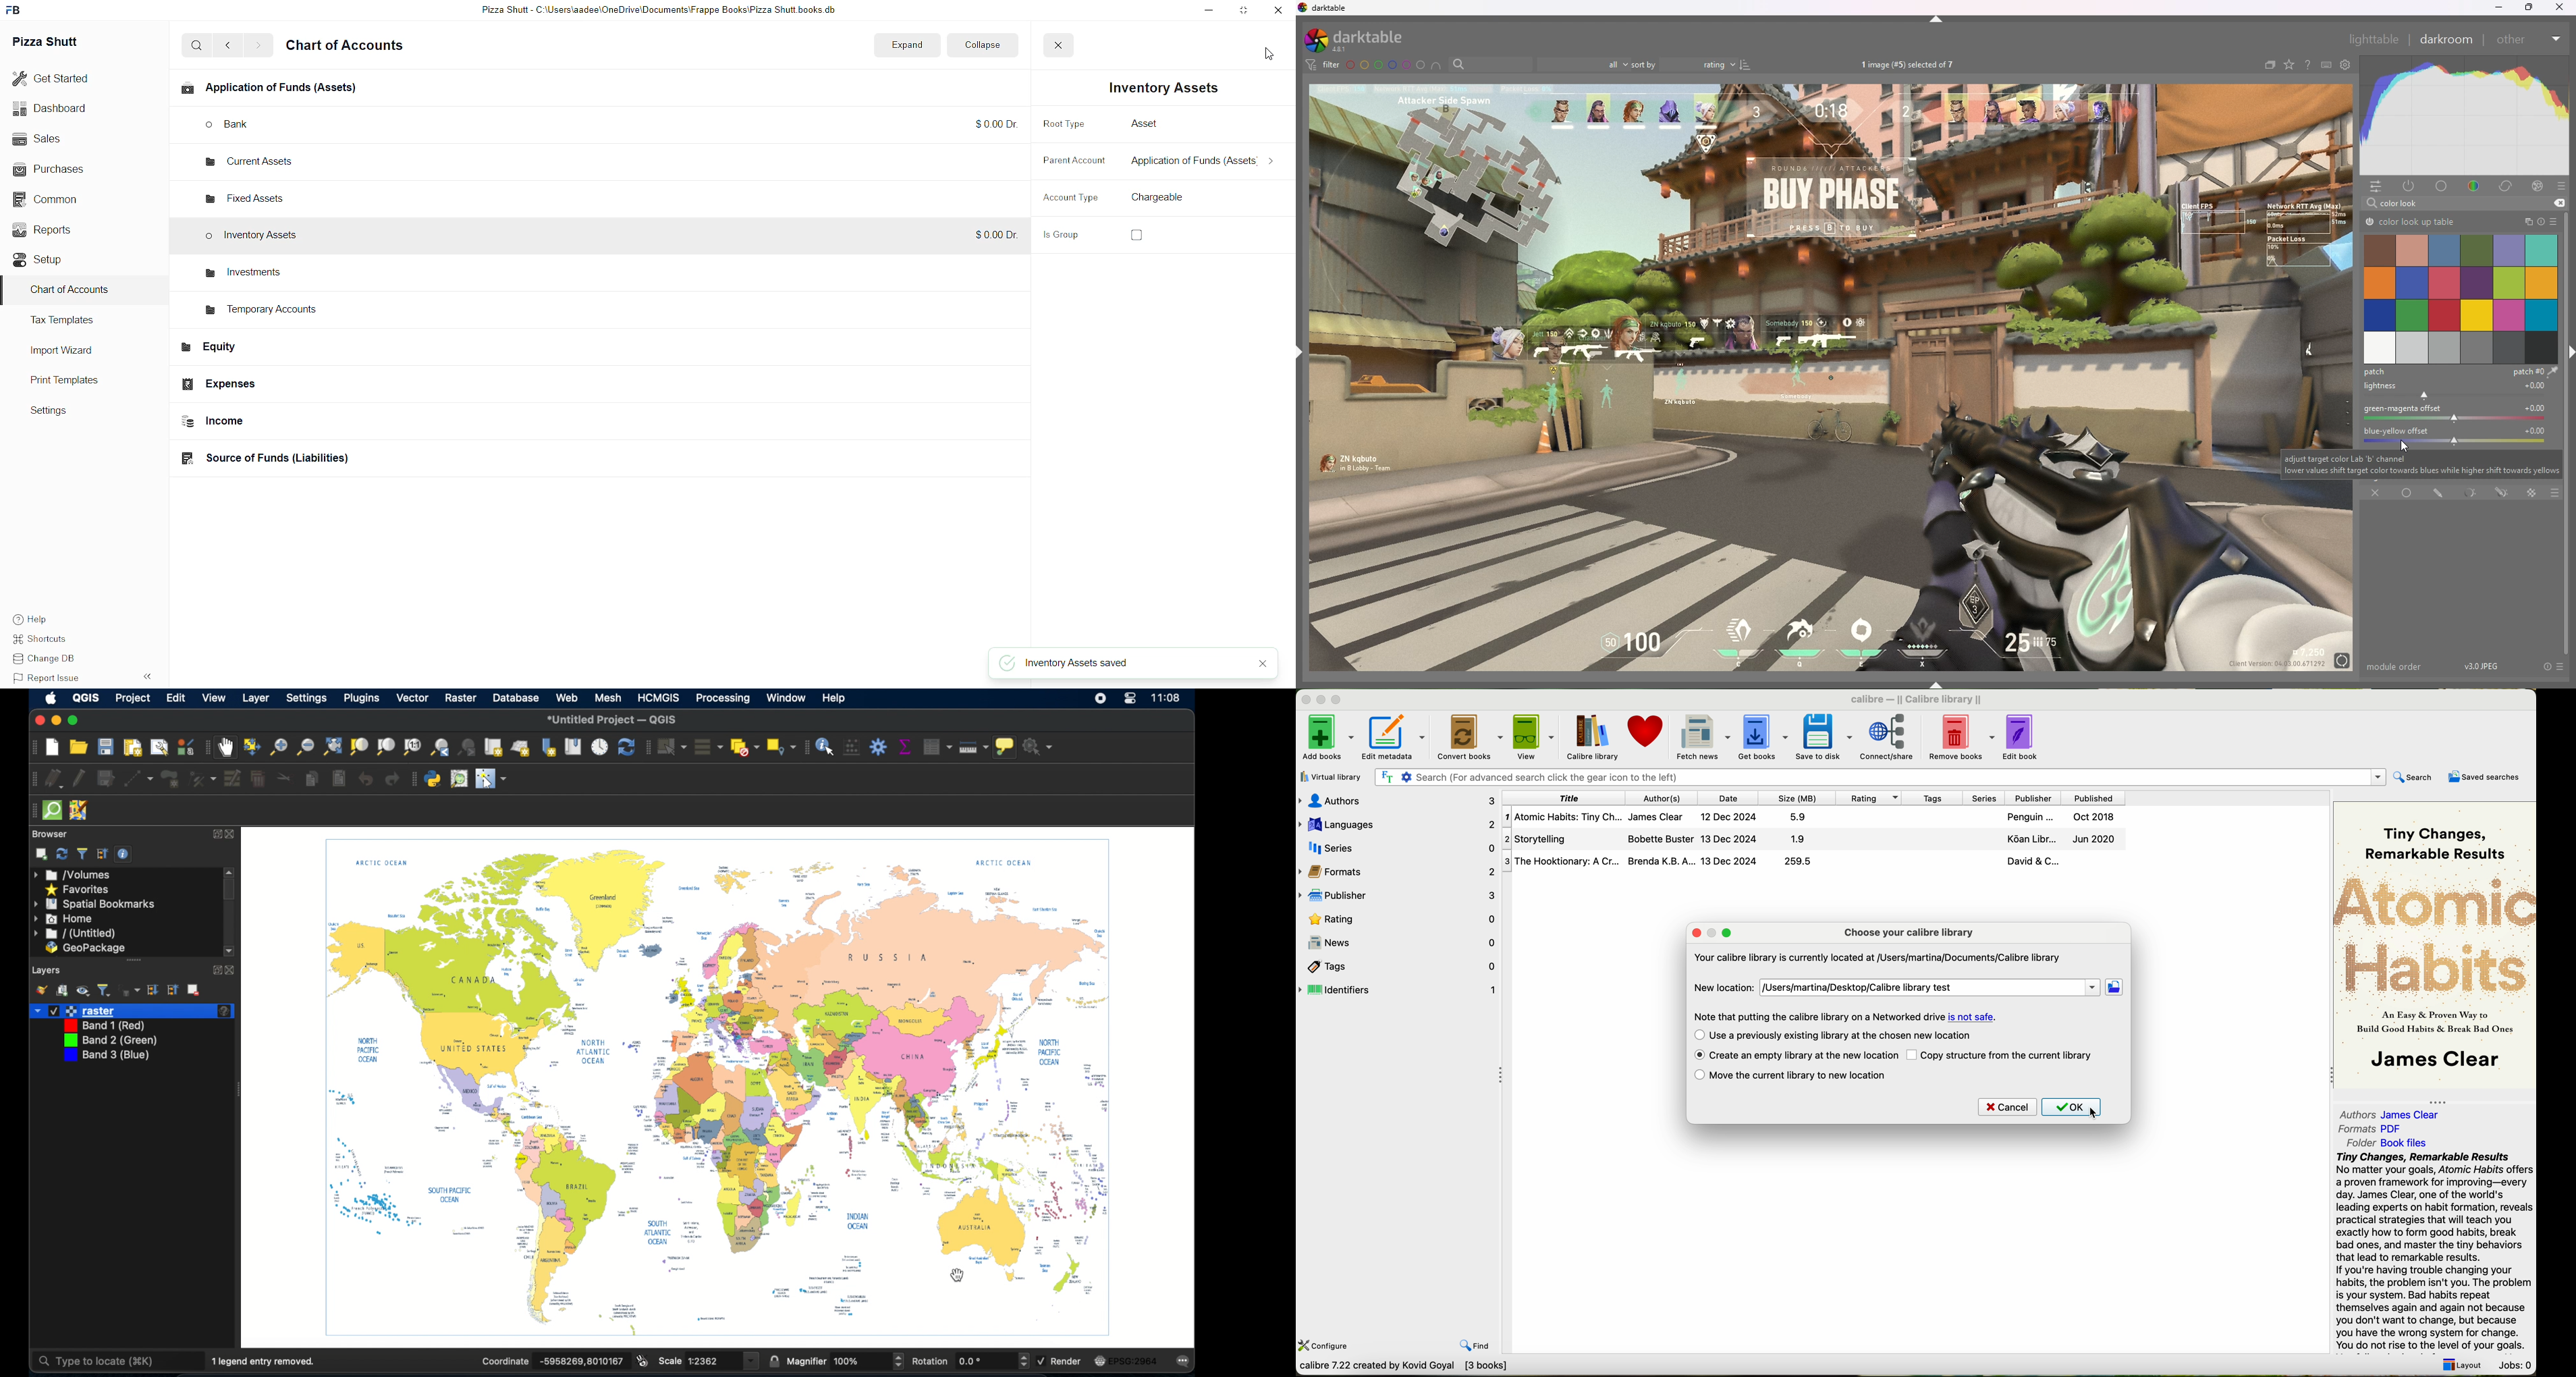 This screenshot has width=2576, height=1400. Describe the element at coordinates (752, 1361) in the screenshot. I see `dropdown` at that location.